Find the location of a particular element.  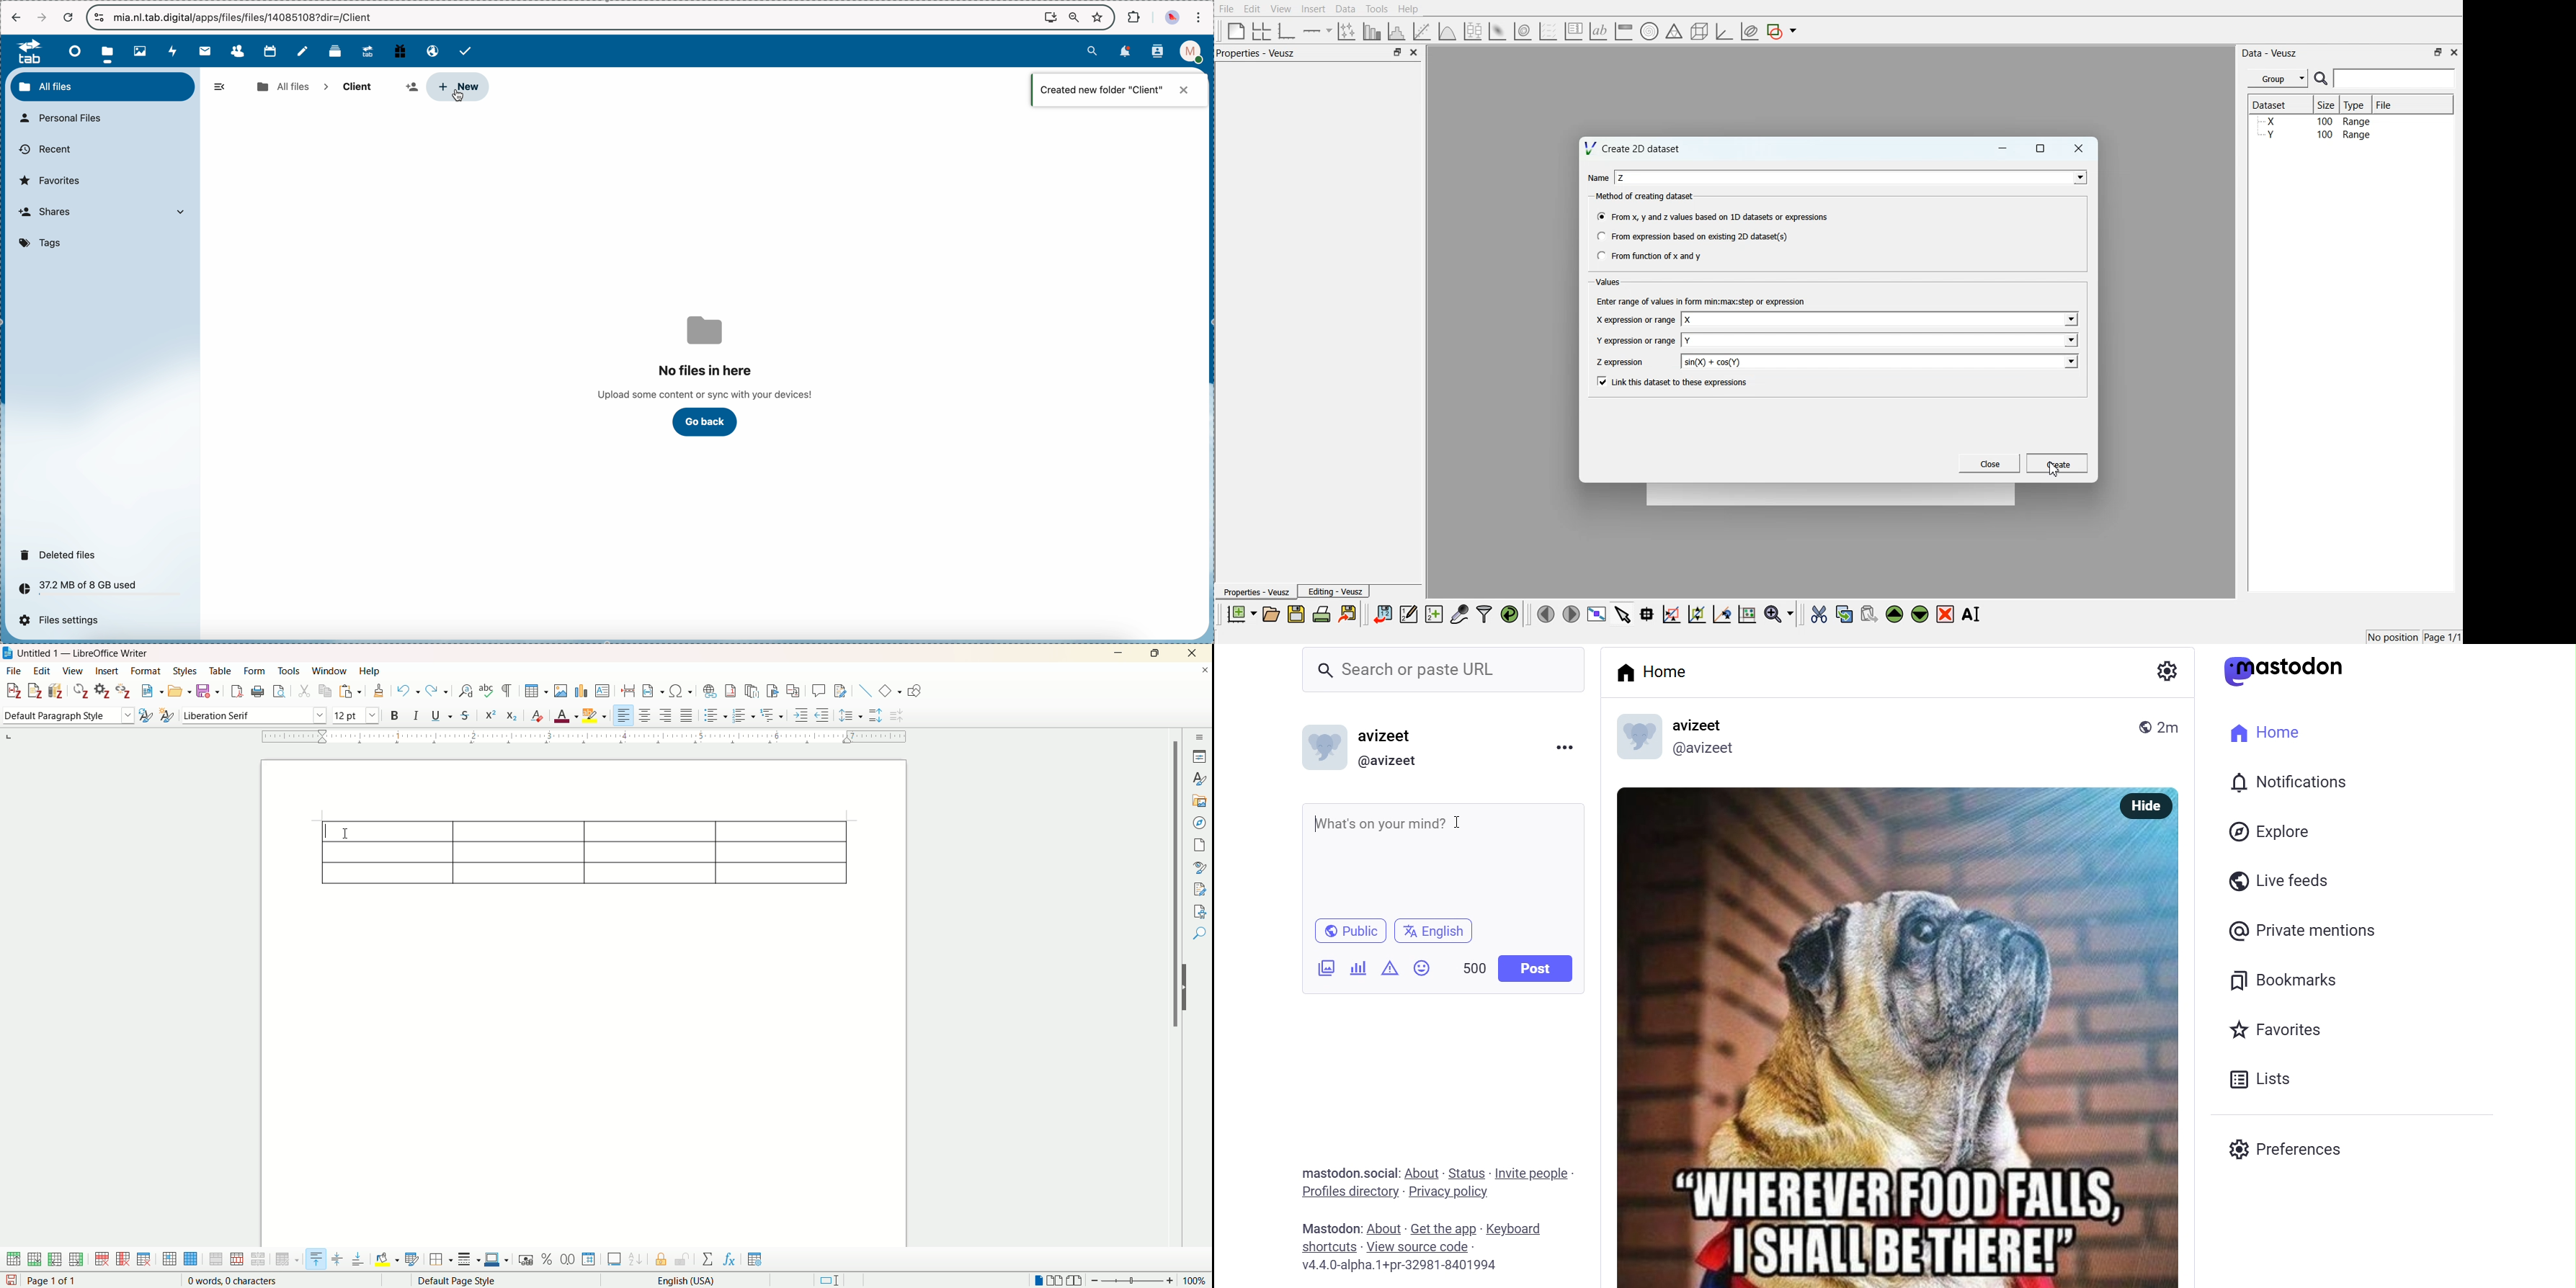

style inspector is located at coordinates (1199, 866).